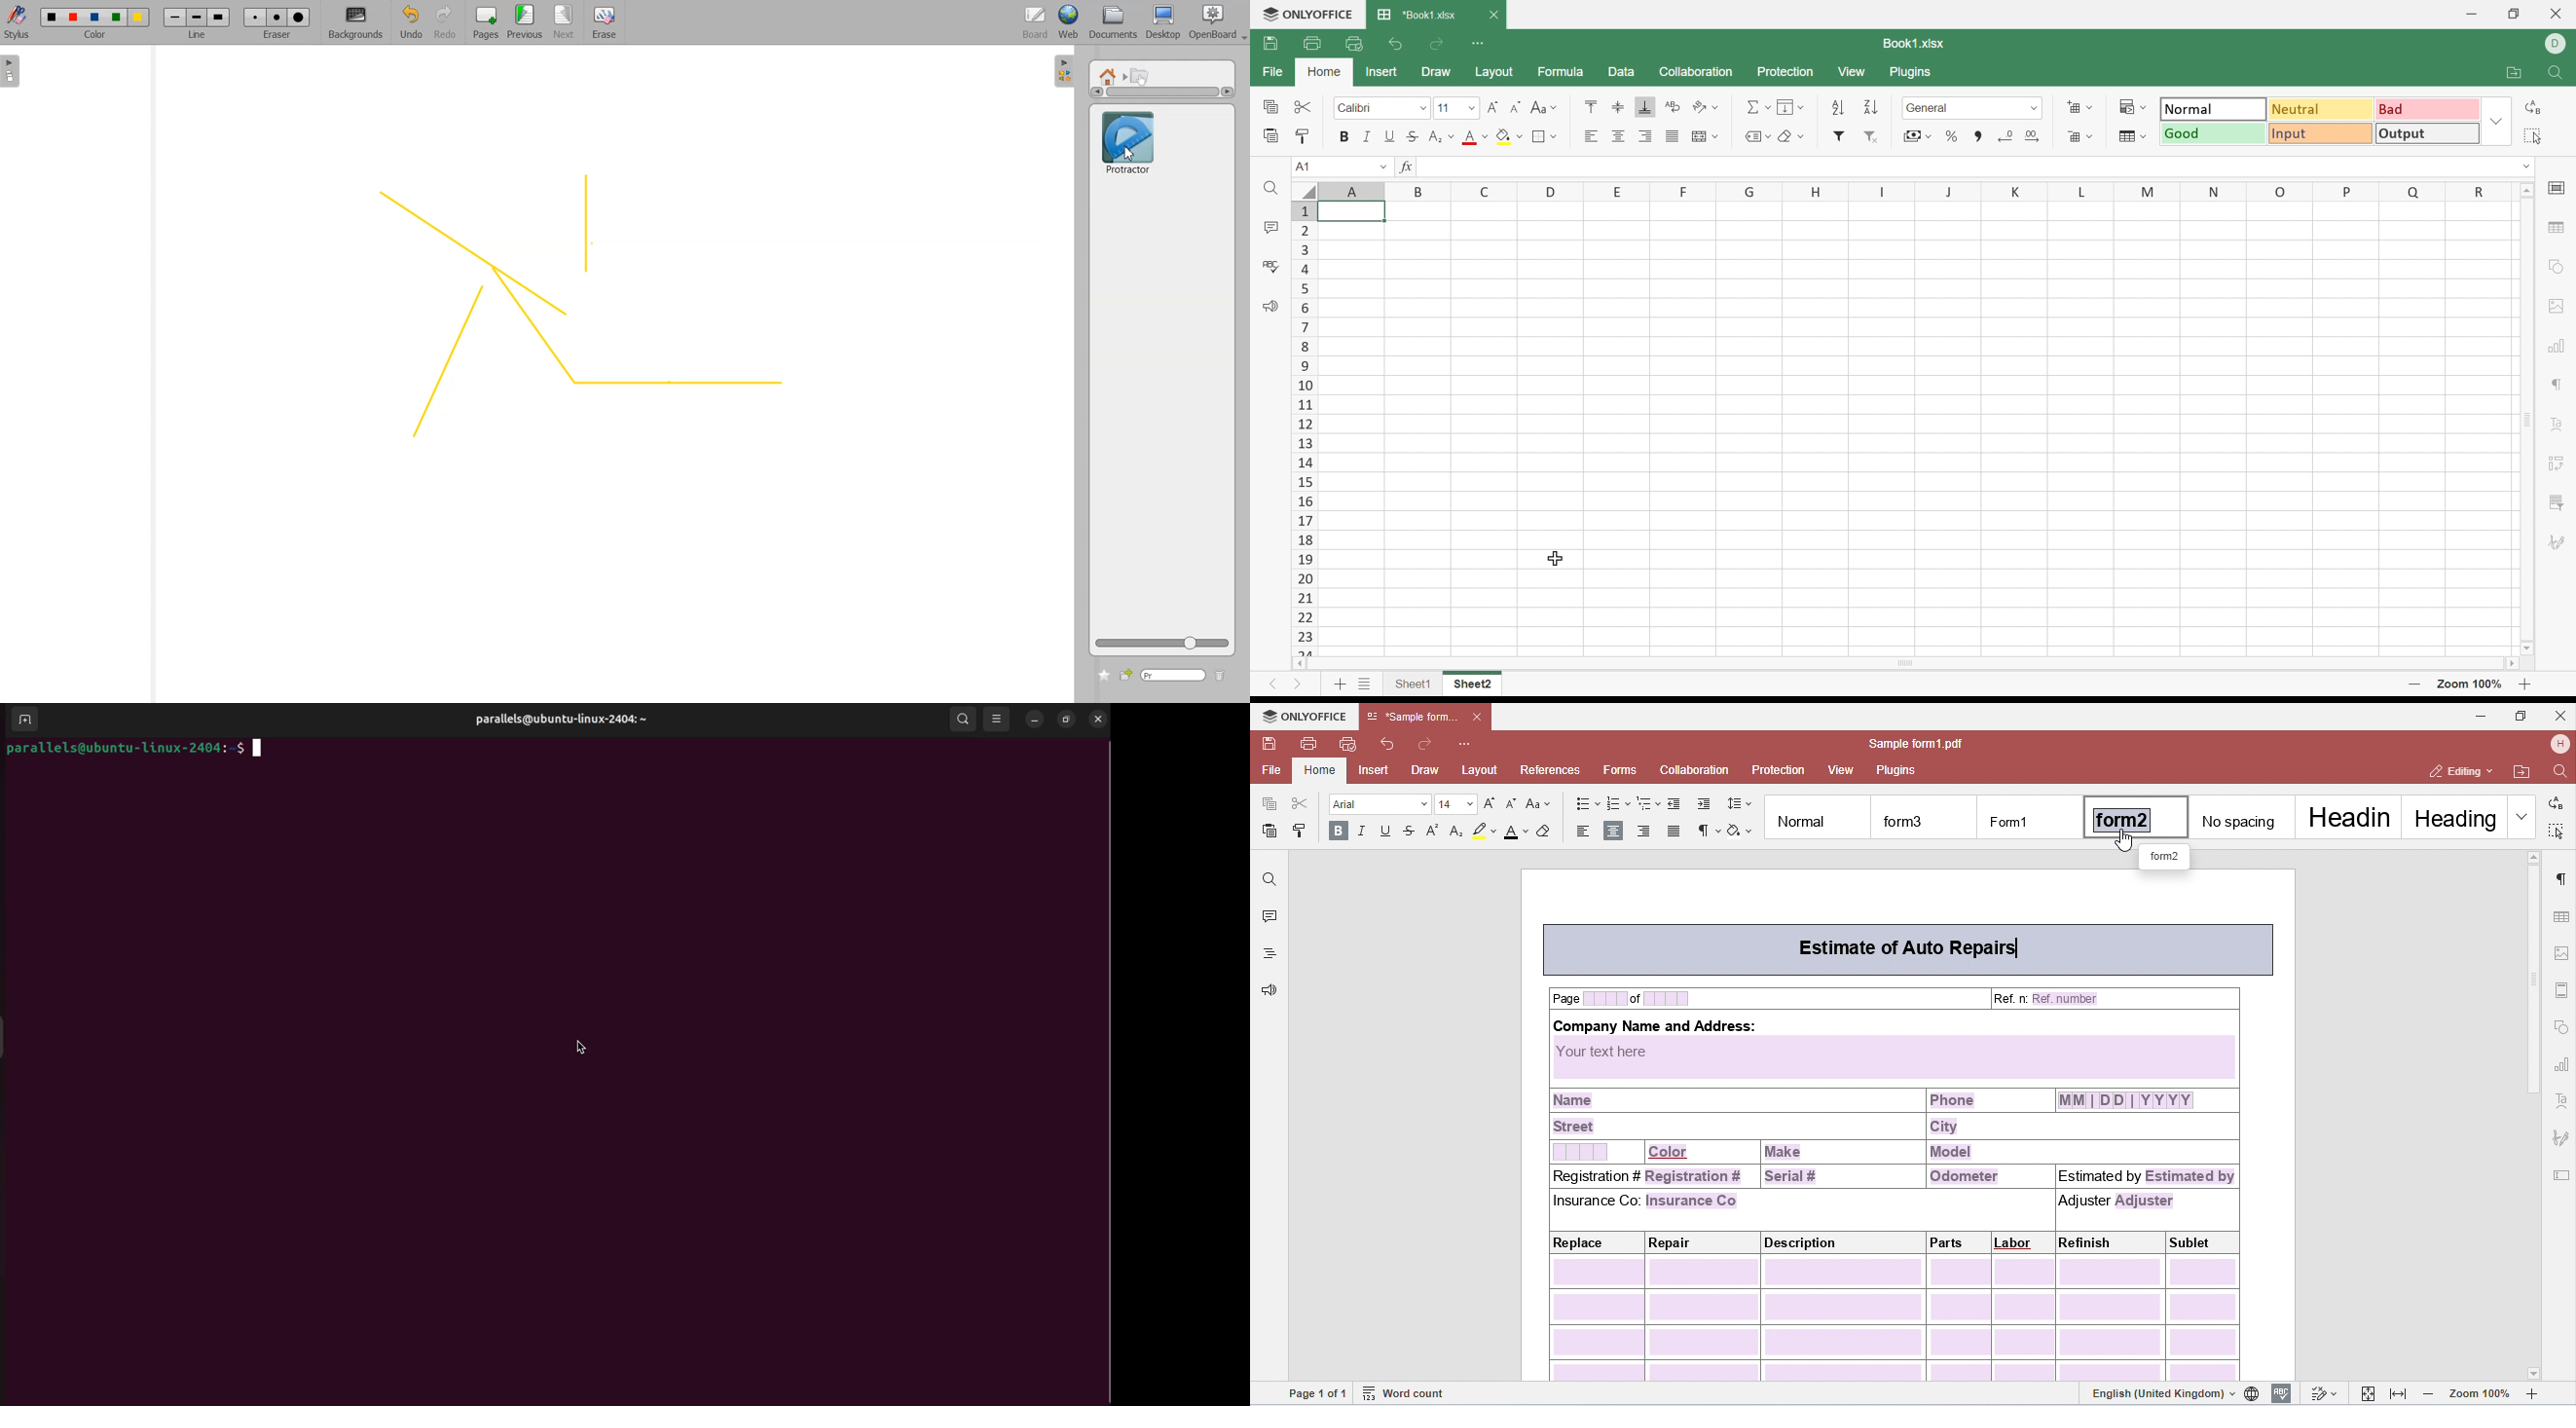 This screenshot has height=1428, width=2576. I want to click on Copy Style, so click(1305, 137).